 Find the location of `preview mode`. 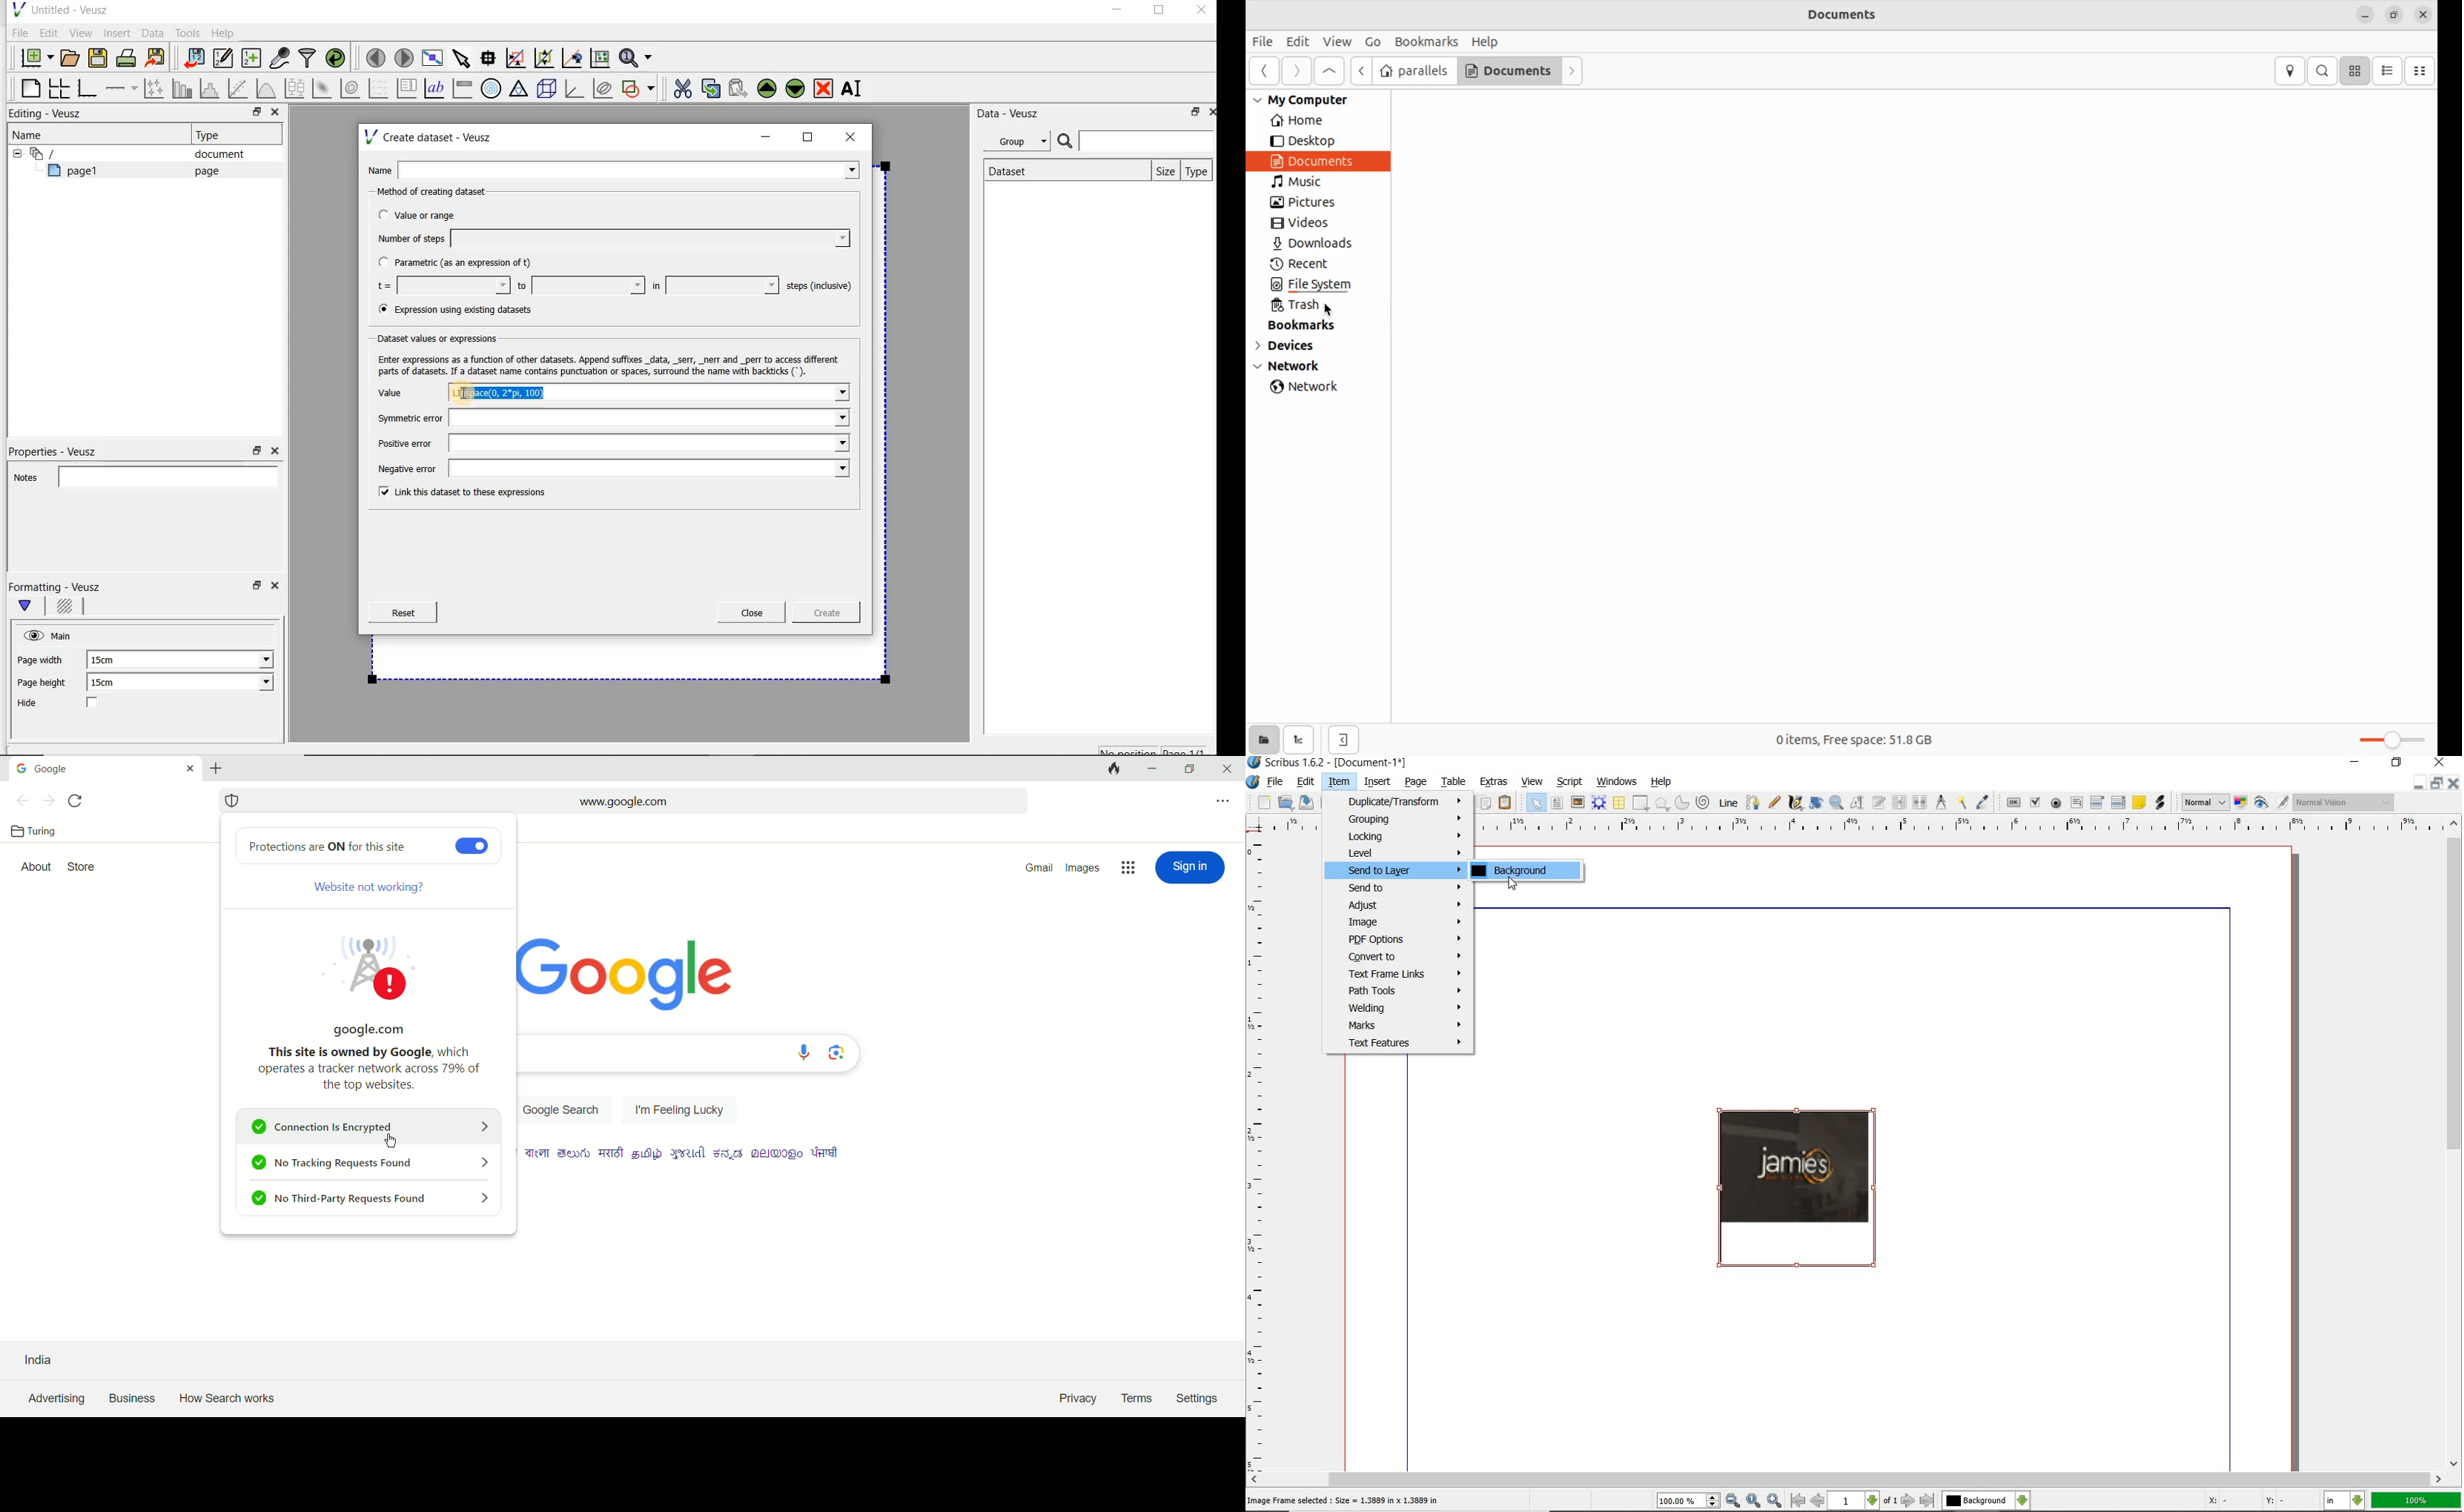

preview mode is located at coordinates (2270, 802).